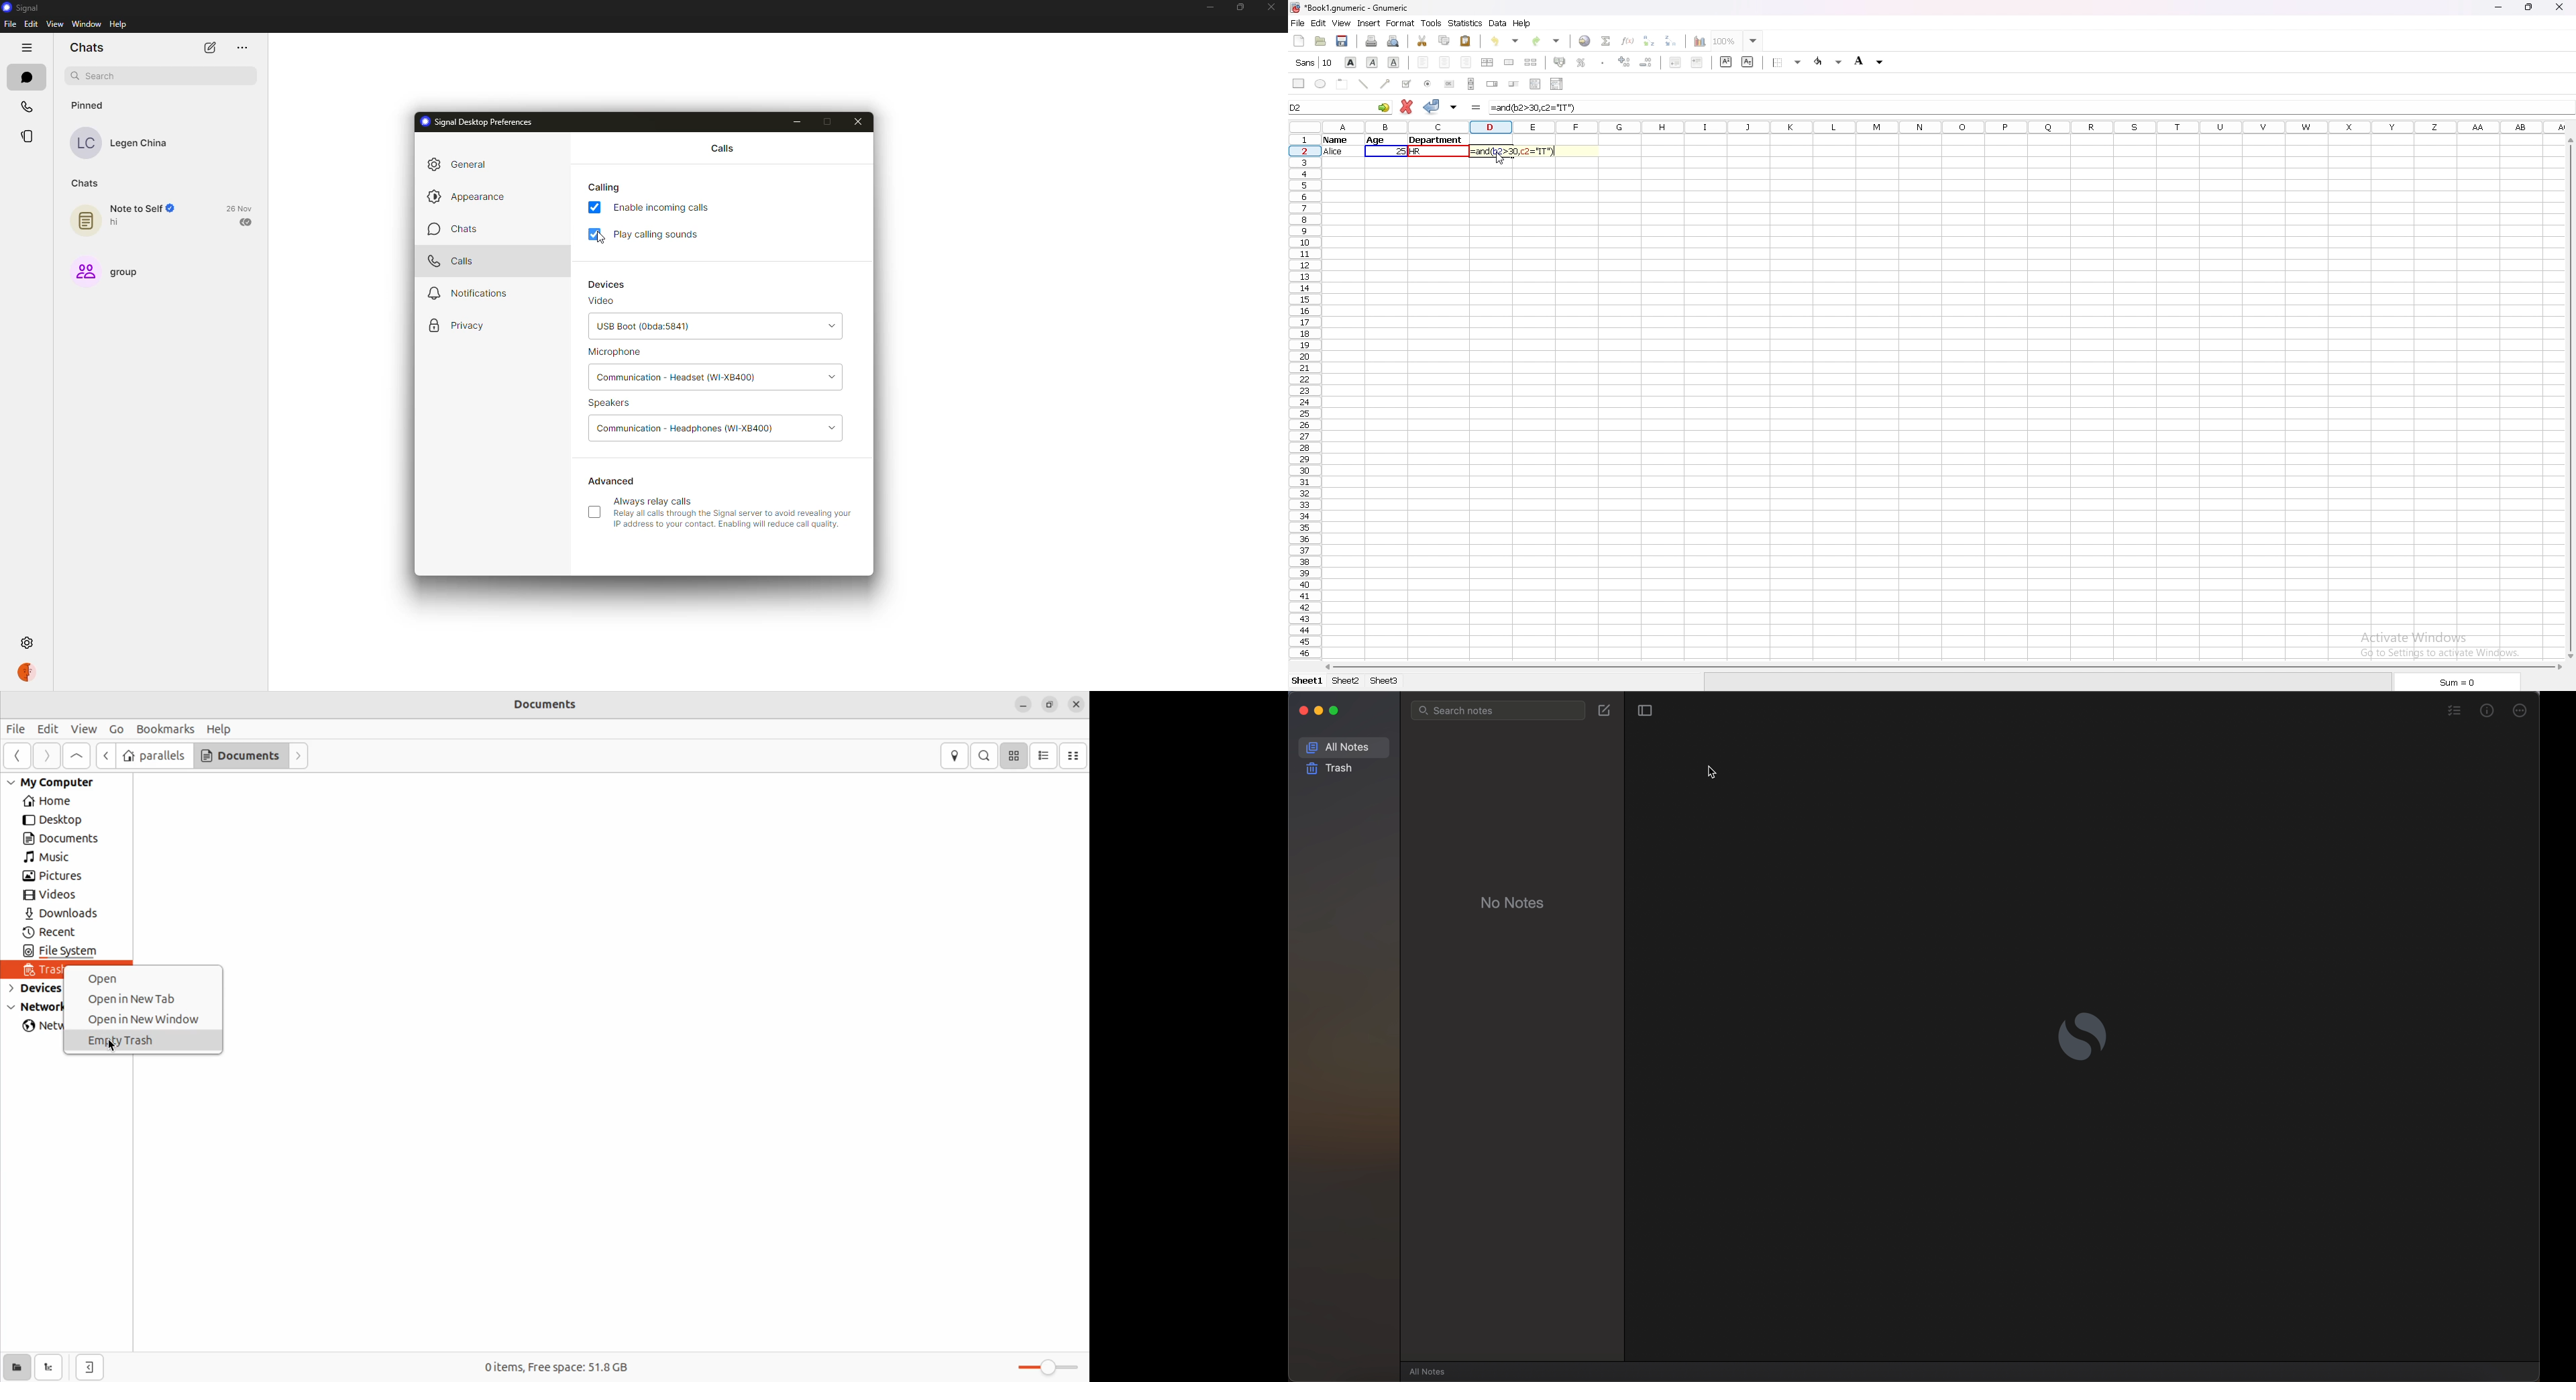  Describe the element at coordinates (16, 1367) in the screenshot. I see `show places` at that location.